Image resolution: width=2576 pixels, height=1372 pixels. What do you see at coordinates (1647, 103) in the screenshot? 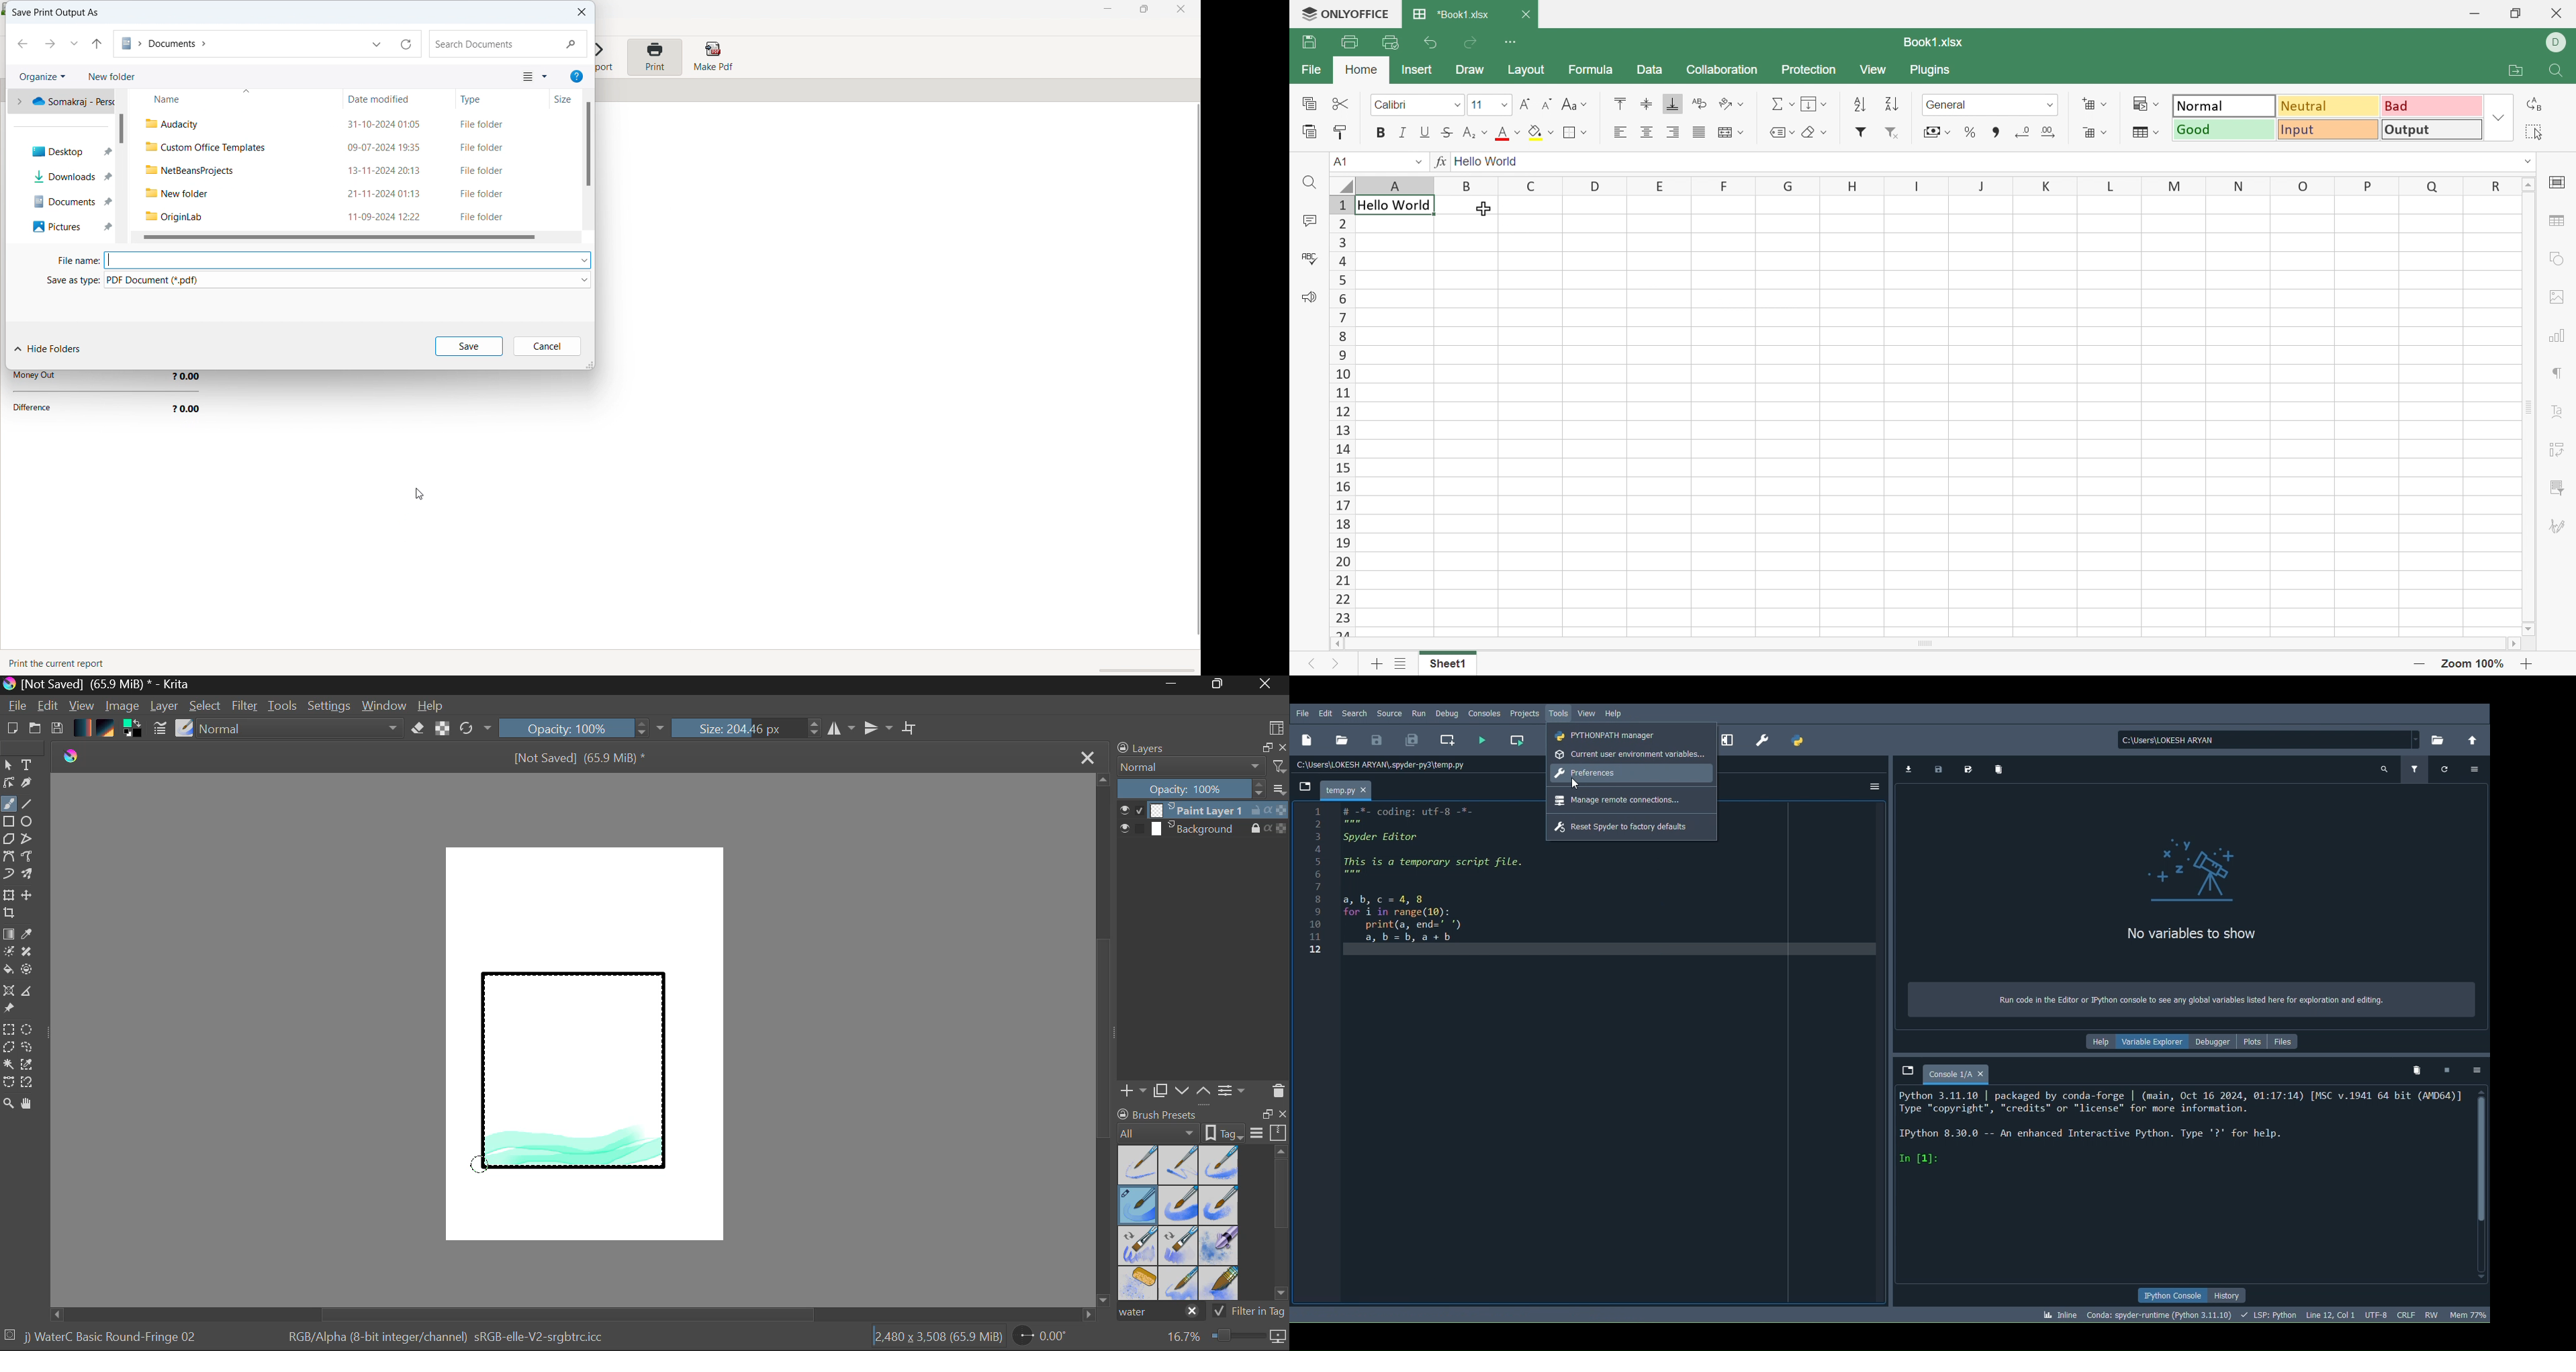
I see `Align middle` at bounding box center [1647, 103].